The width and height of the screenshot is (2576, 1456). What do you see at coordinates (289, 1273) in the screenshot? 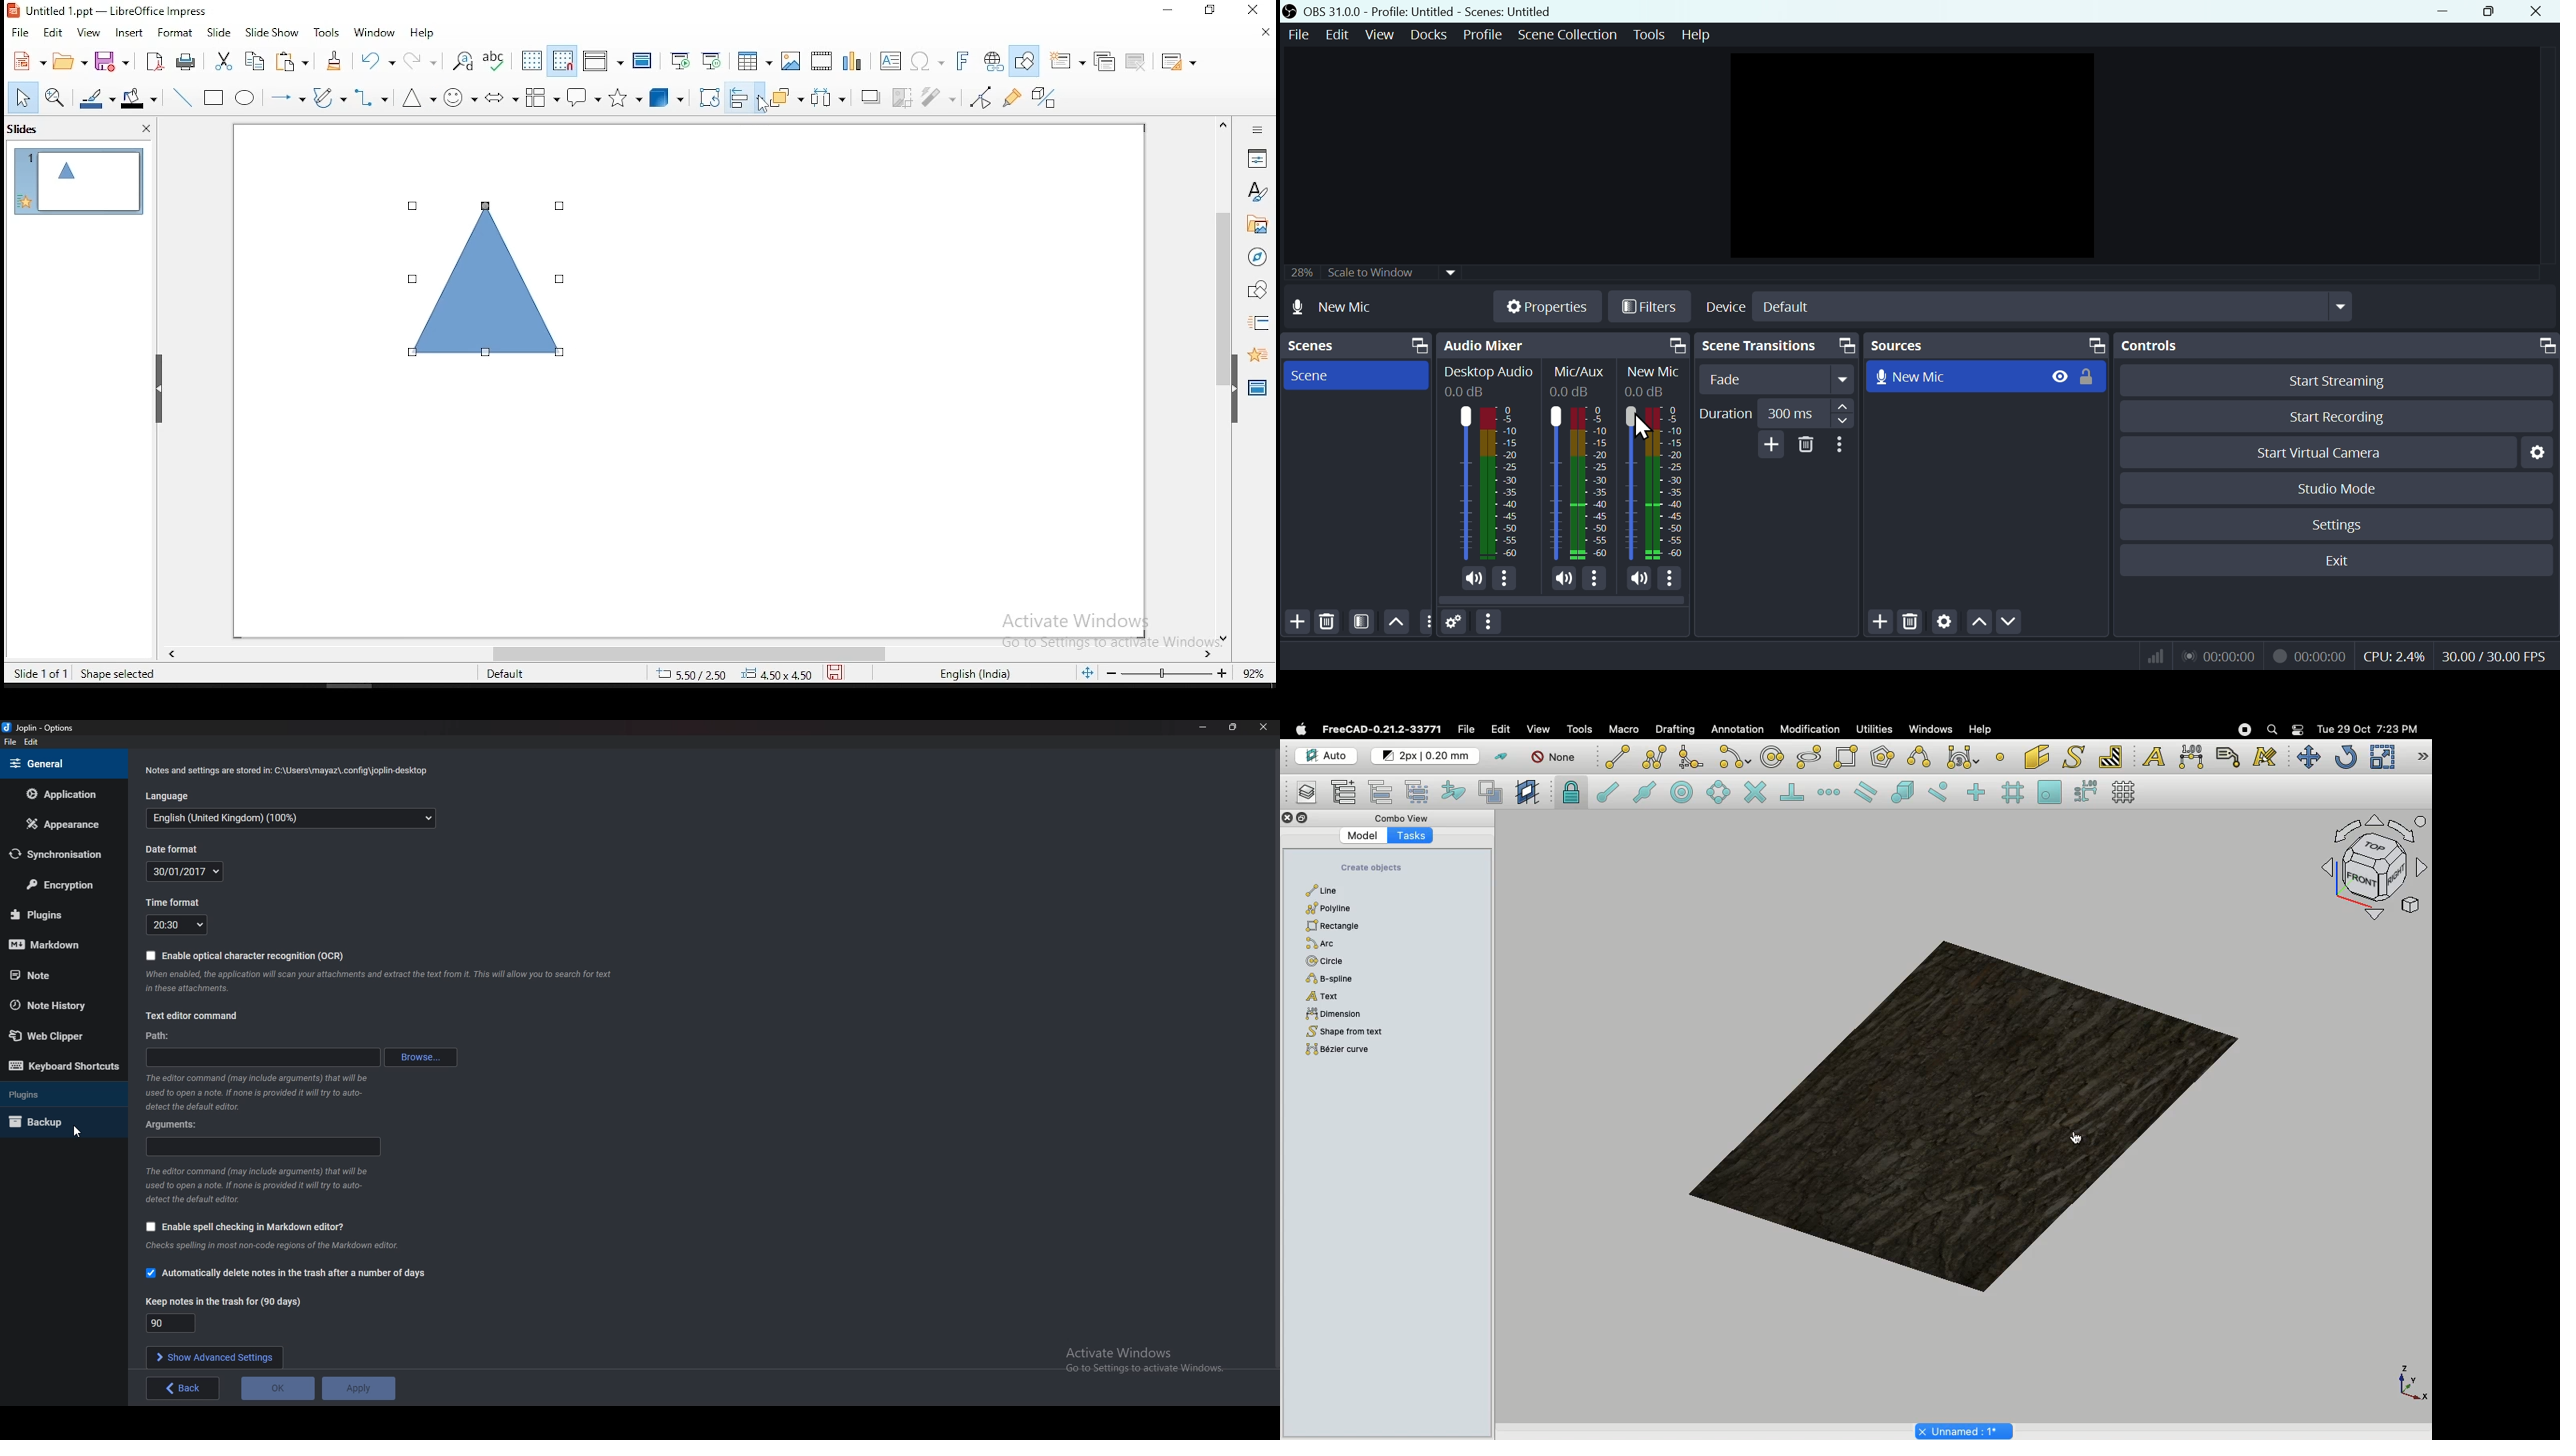
I see `Automatically delete notes` at bounding box center [289, 1273].